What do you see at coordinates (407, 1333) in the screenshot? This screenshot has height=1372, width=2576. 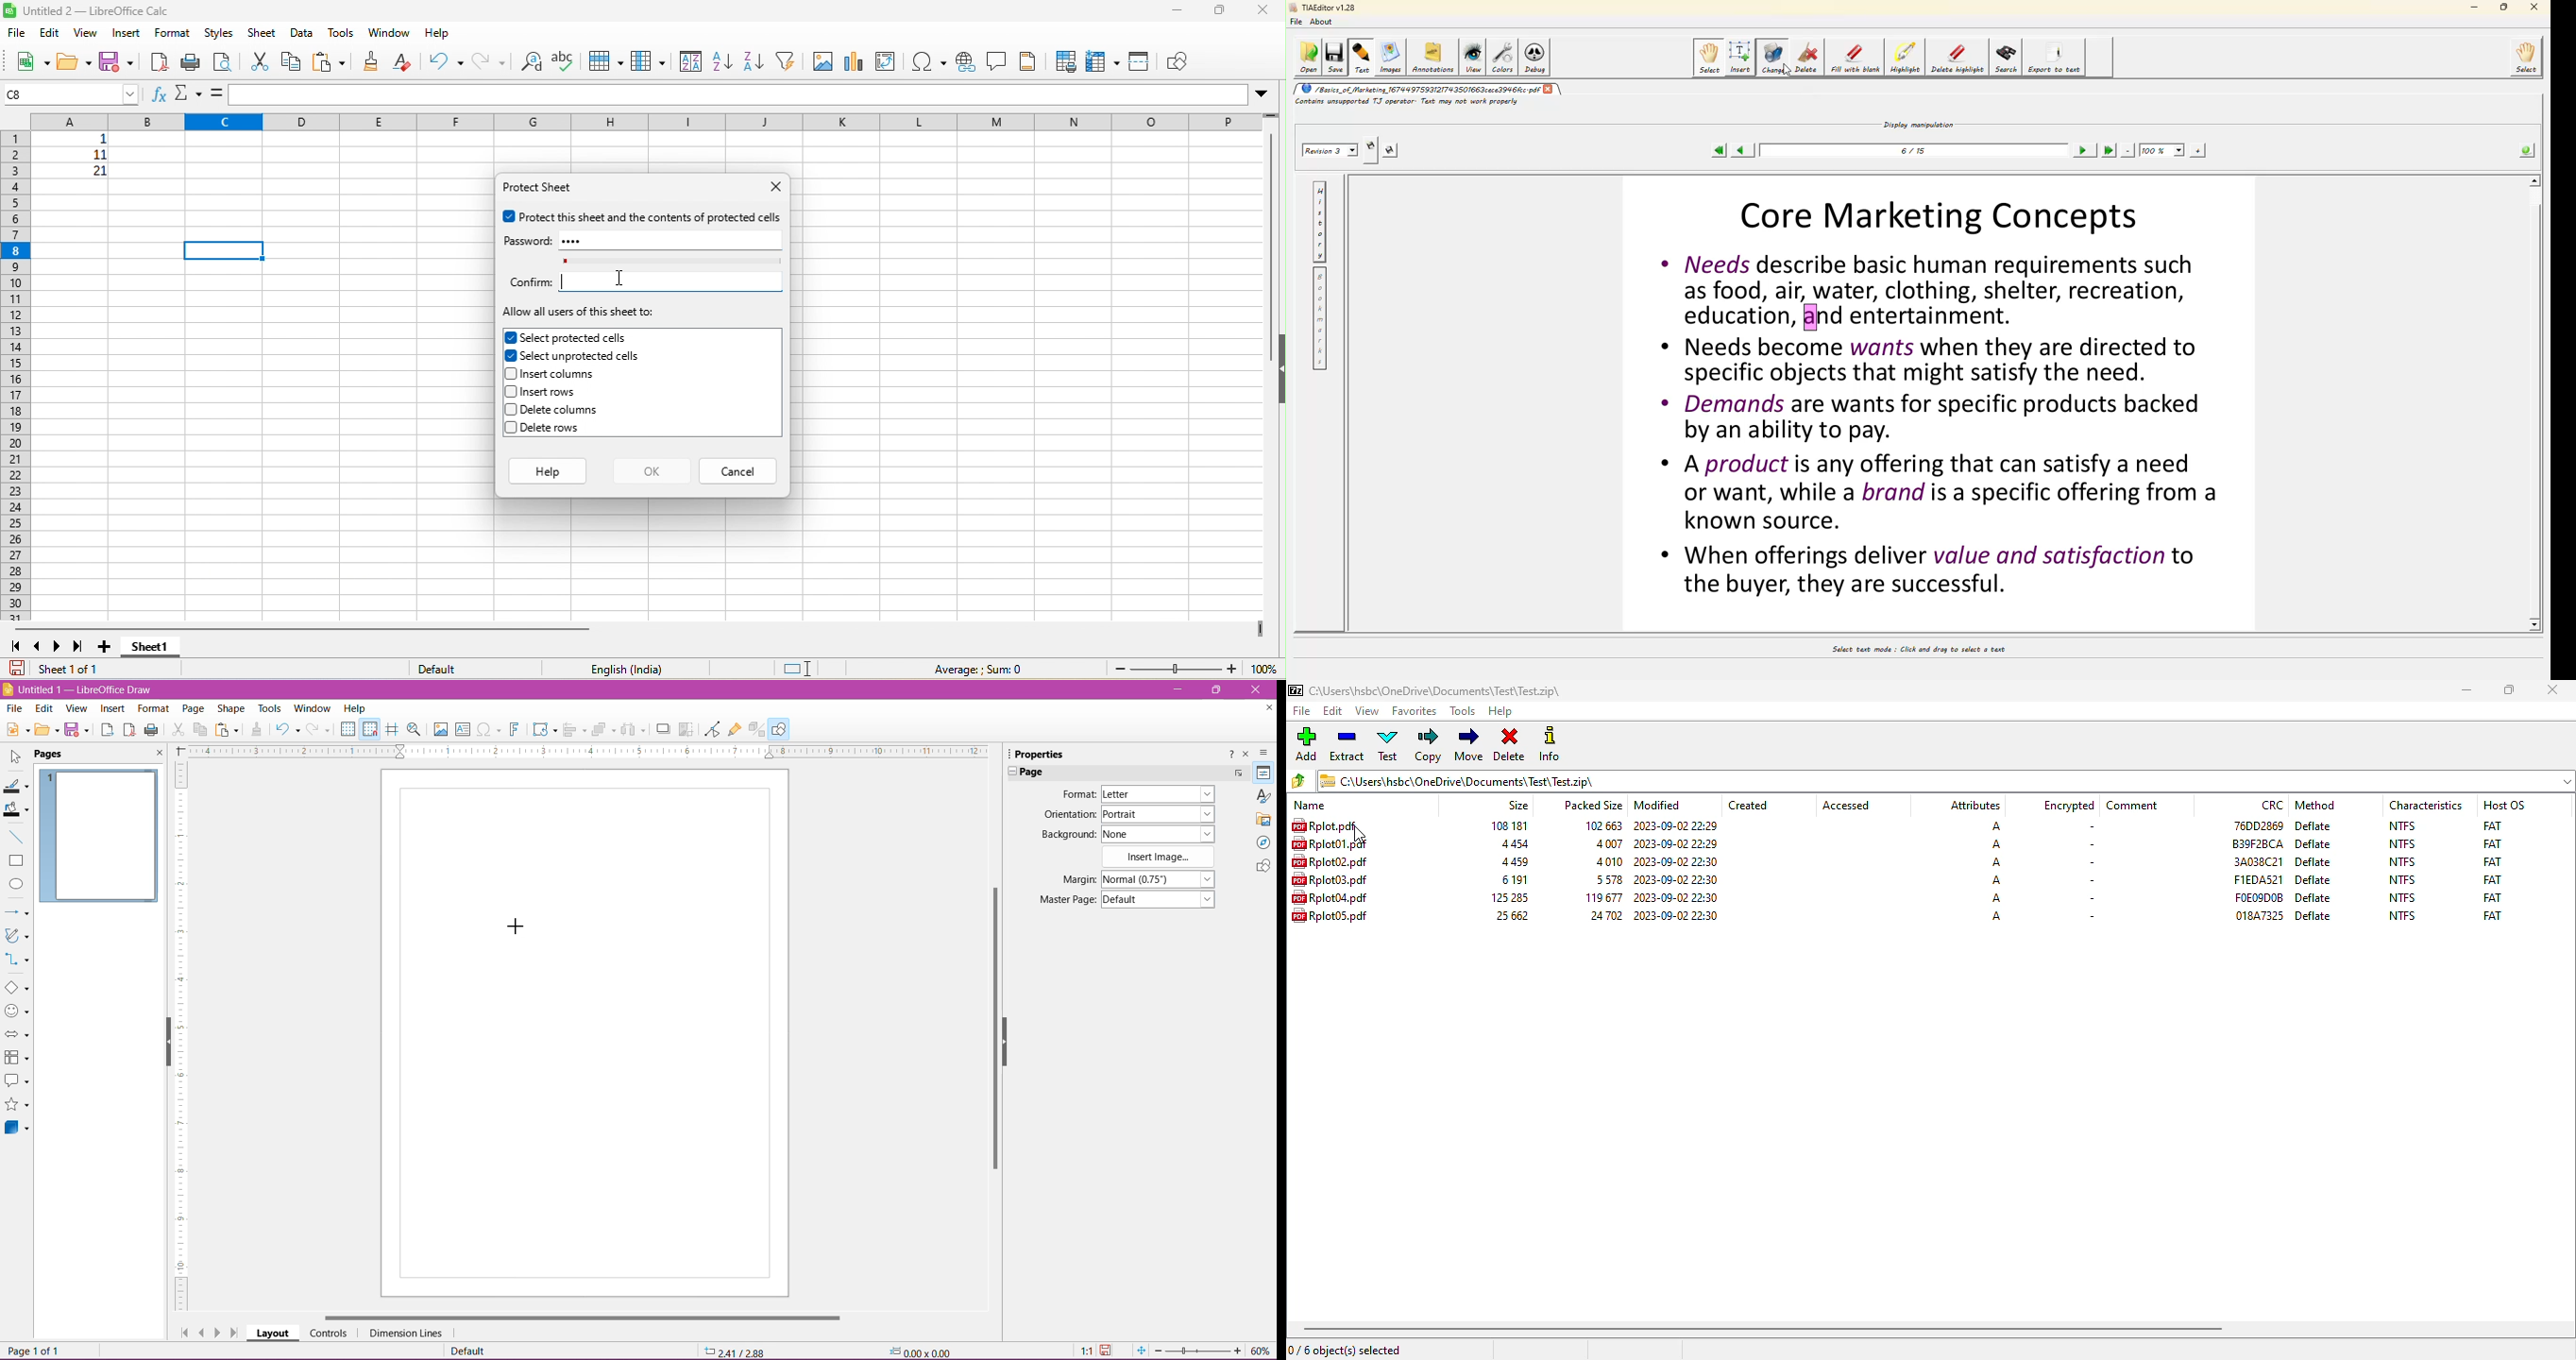 I see `Dimension Lines` at bounding box center [407, 1333].